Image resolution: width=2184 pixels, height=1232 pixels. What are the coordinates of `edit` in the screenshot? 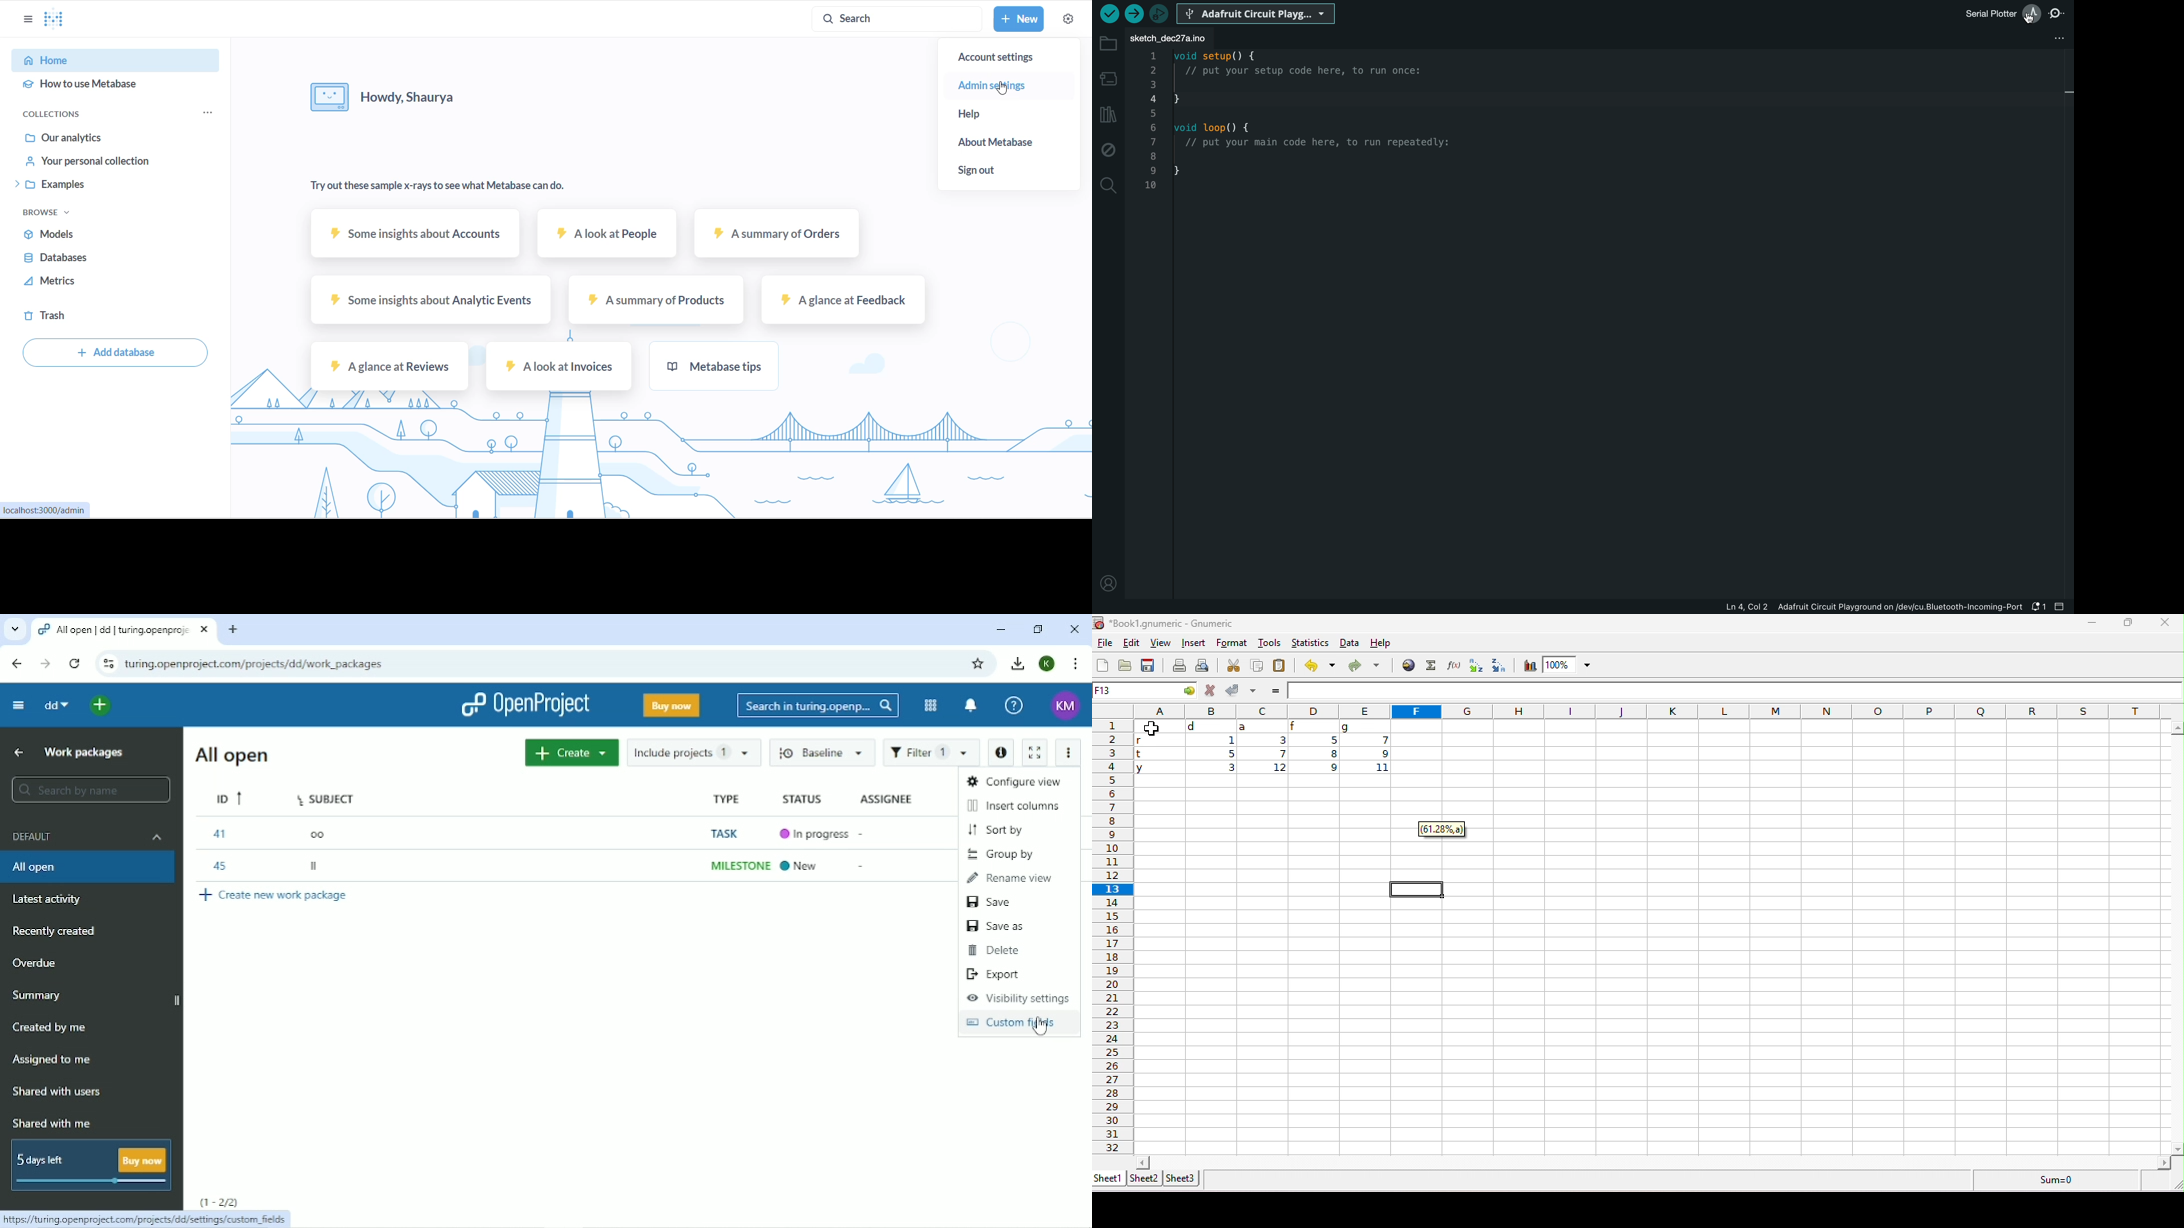 It's located at (1133, 644).